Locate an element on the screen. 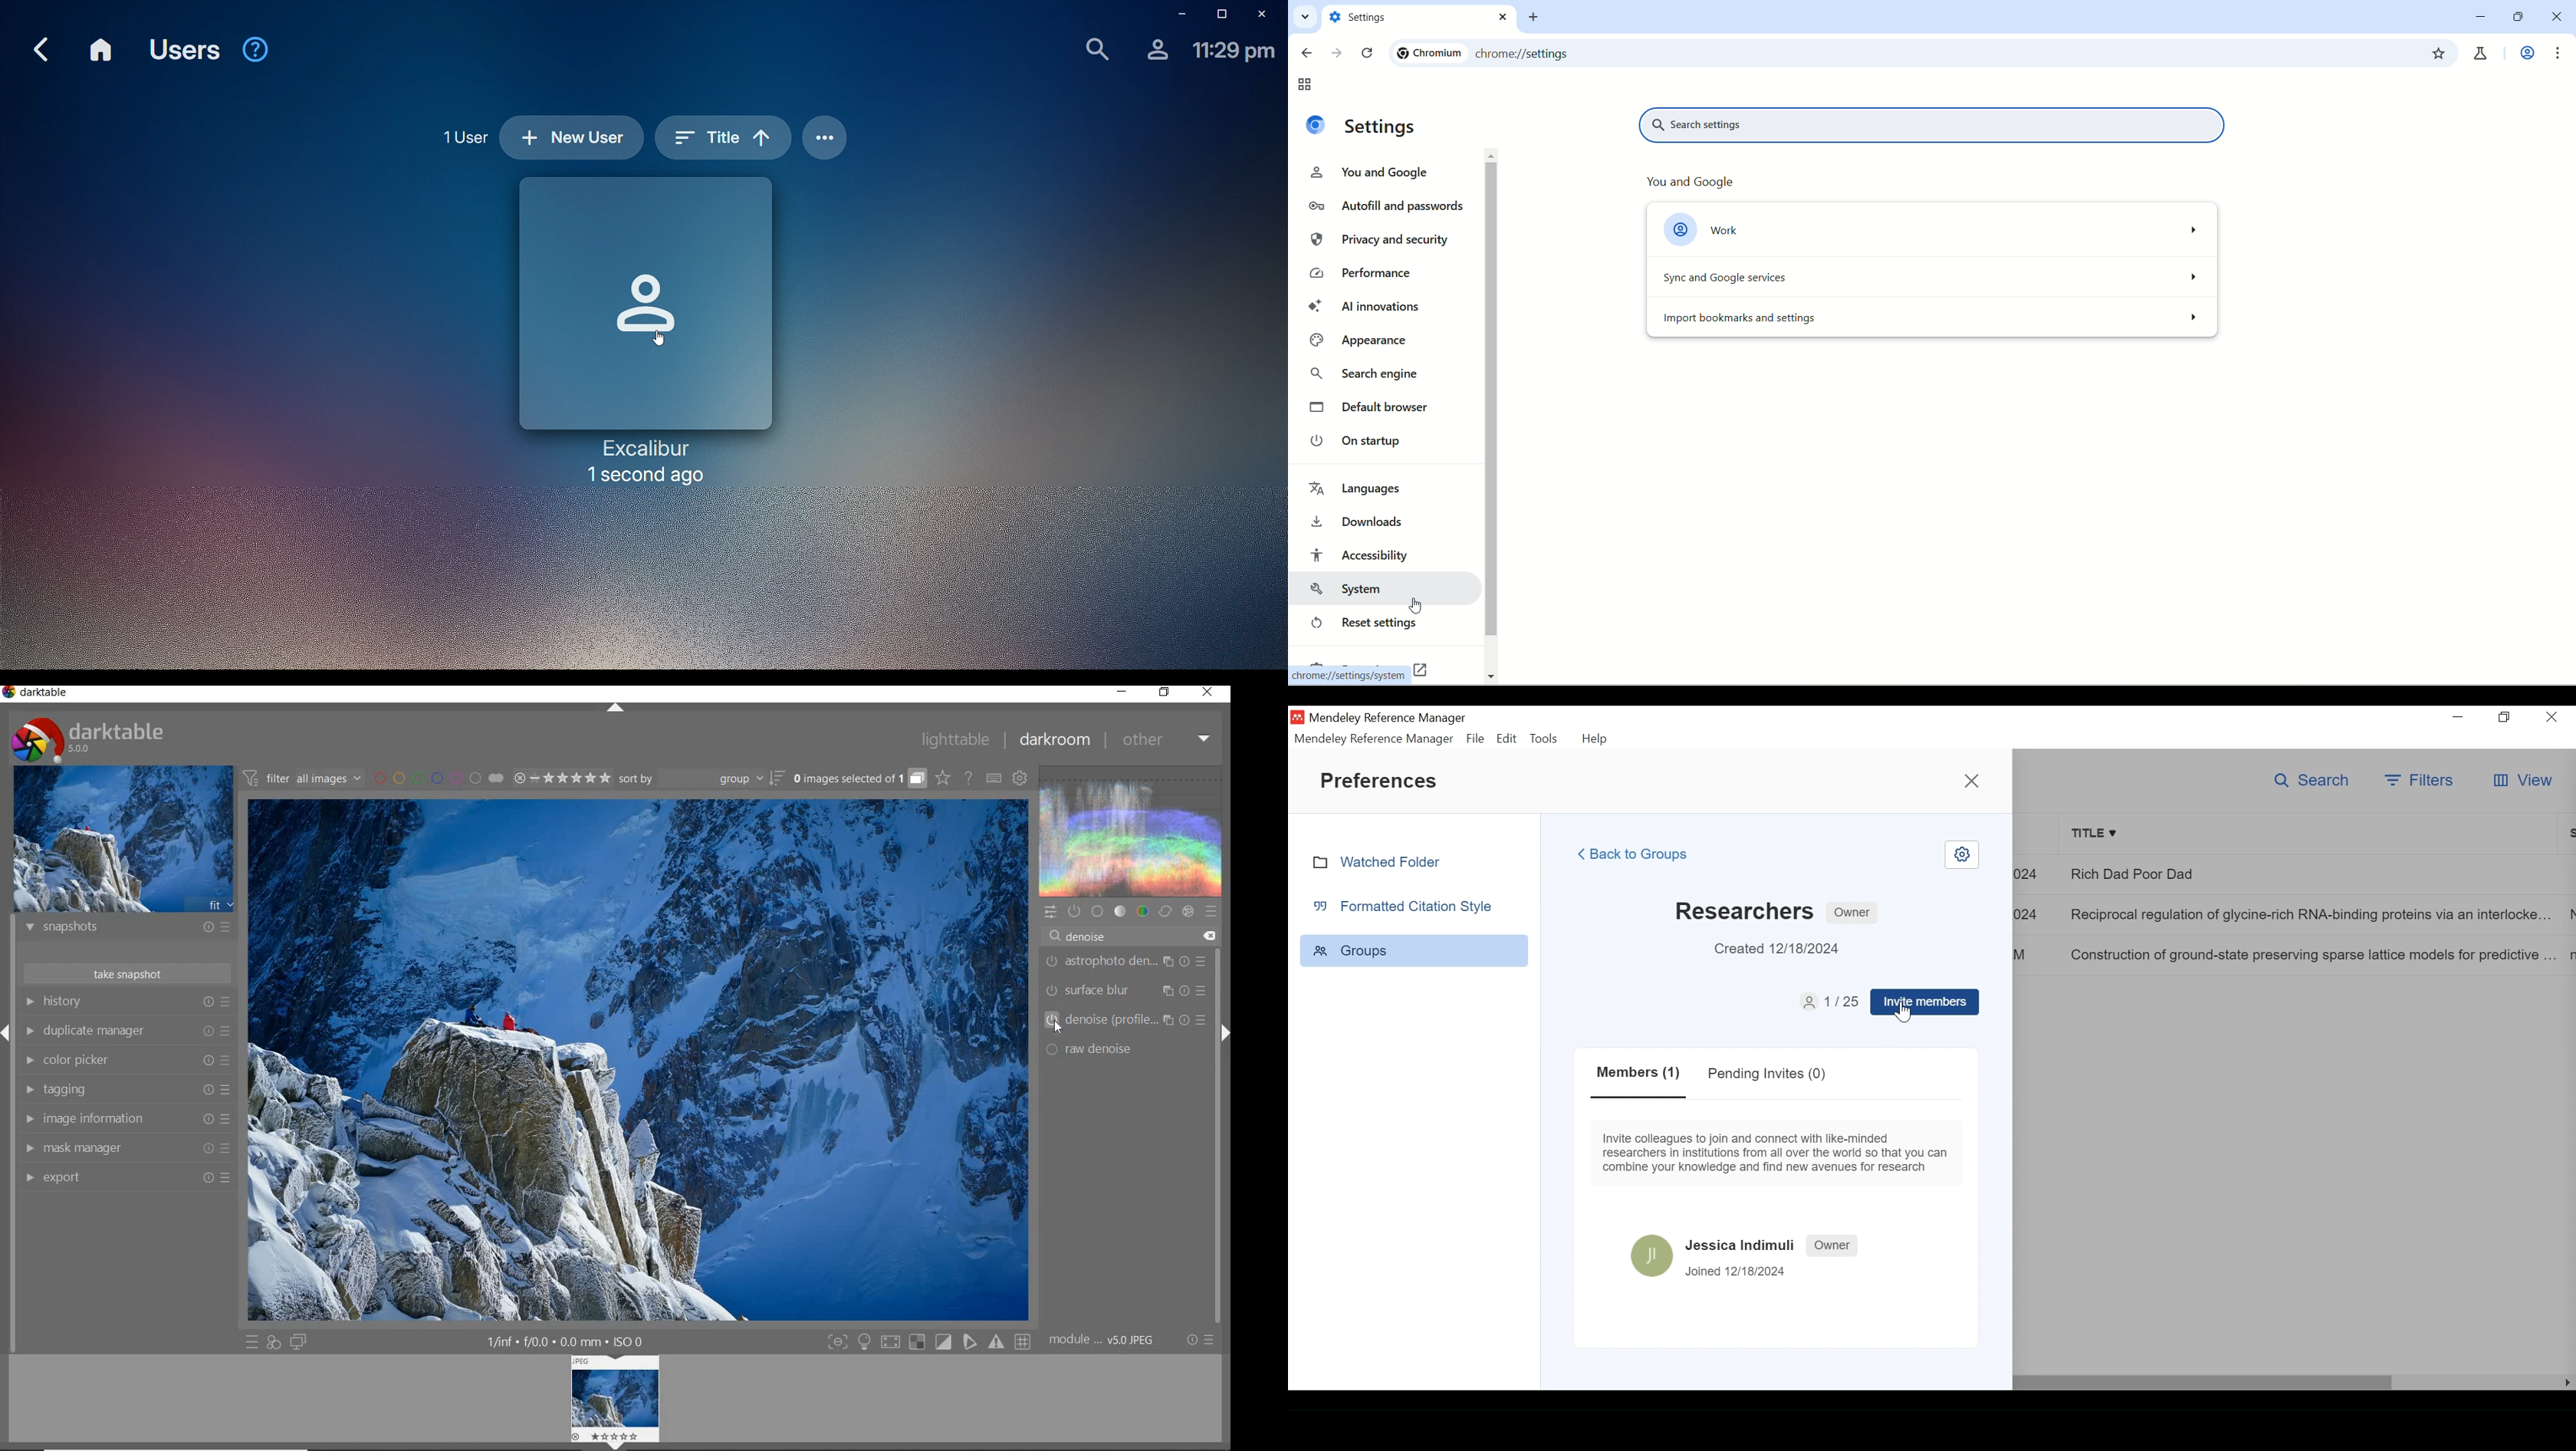  maximize is located at coordinates (2515, 17).